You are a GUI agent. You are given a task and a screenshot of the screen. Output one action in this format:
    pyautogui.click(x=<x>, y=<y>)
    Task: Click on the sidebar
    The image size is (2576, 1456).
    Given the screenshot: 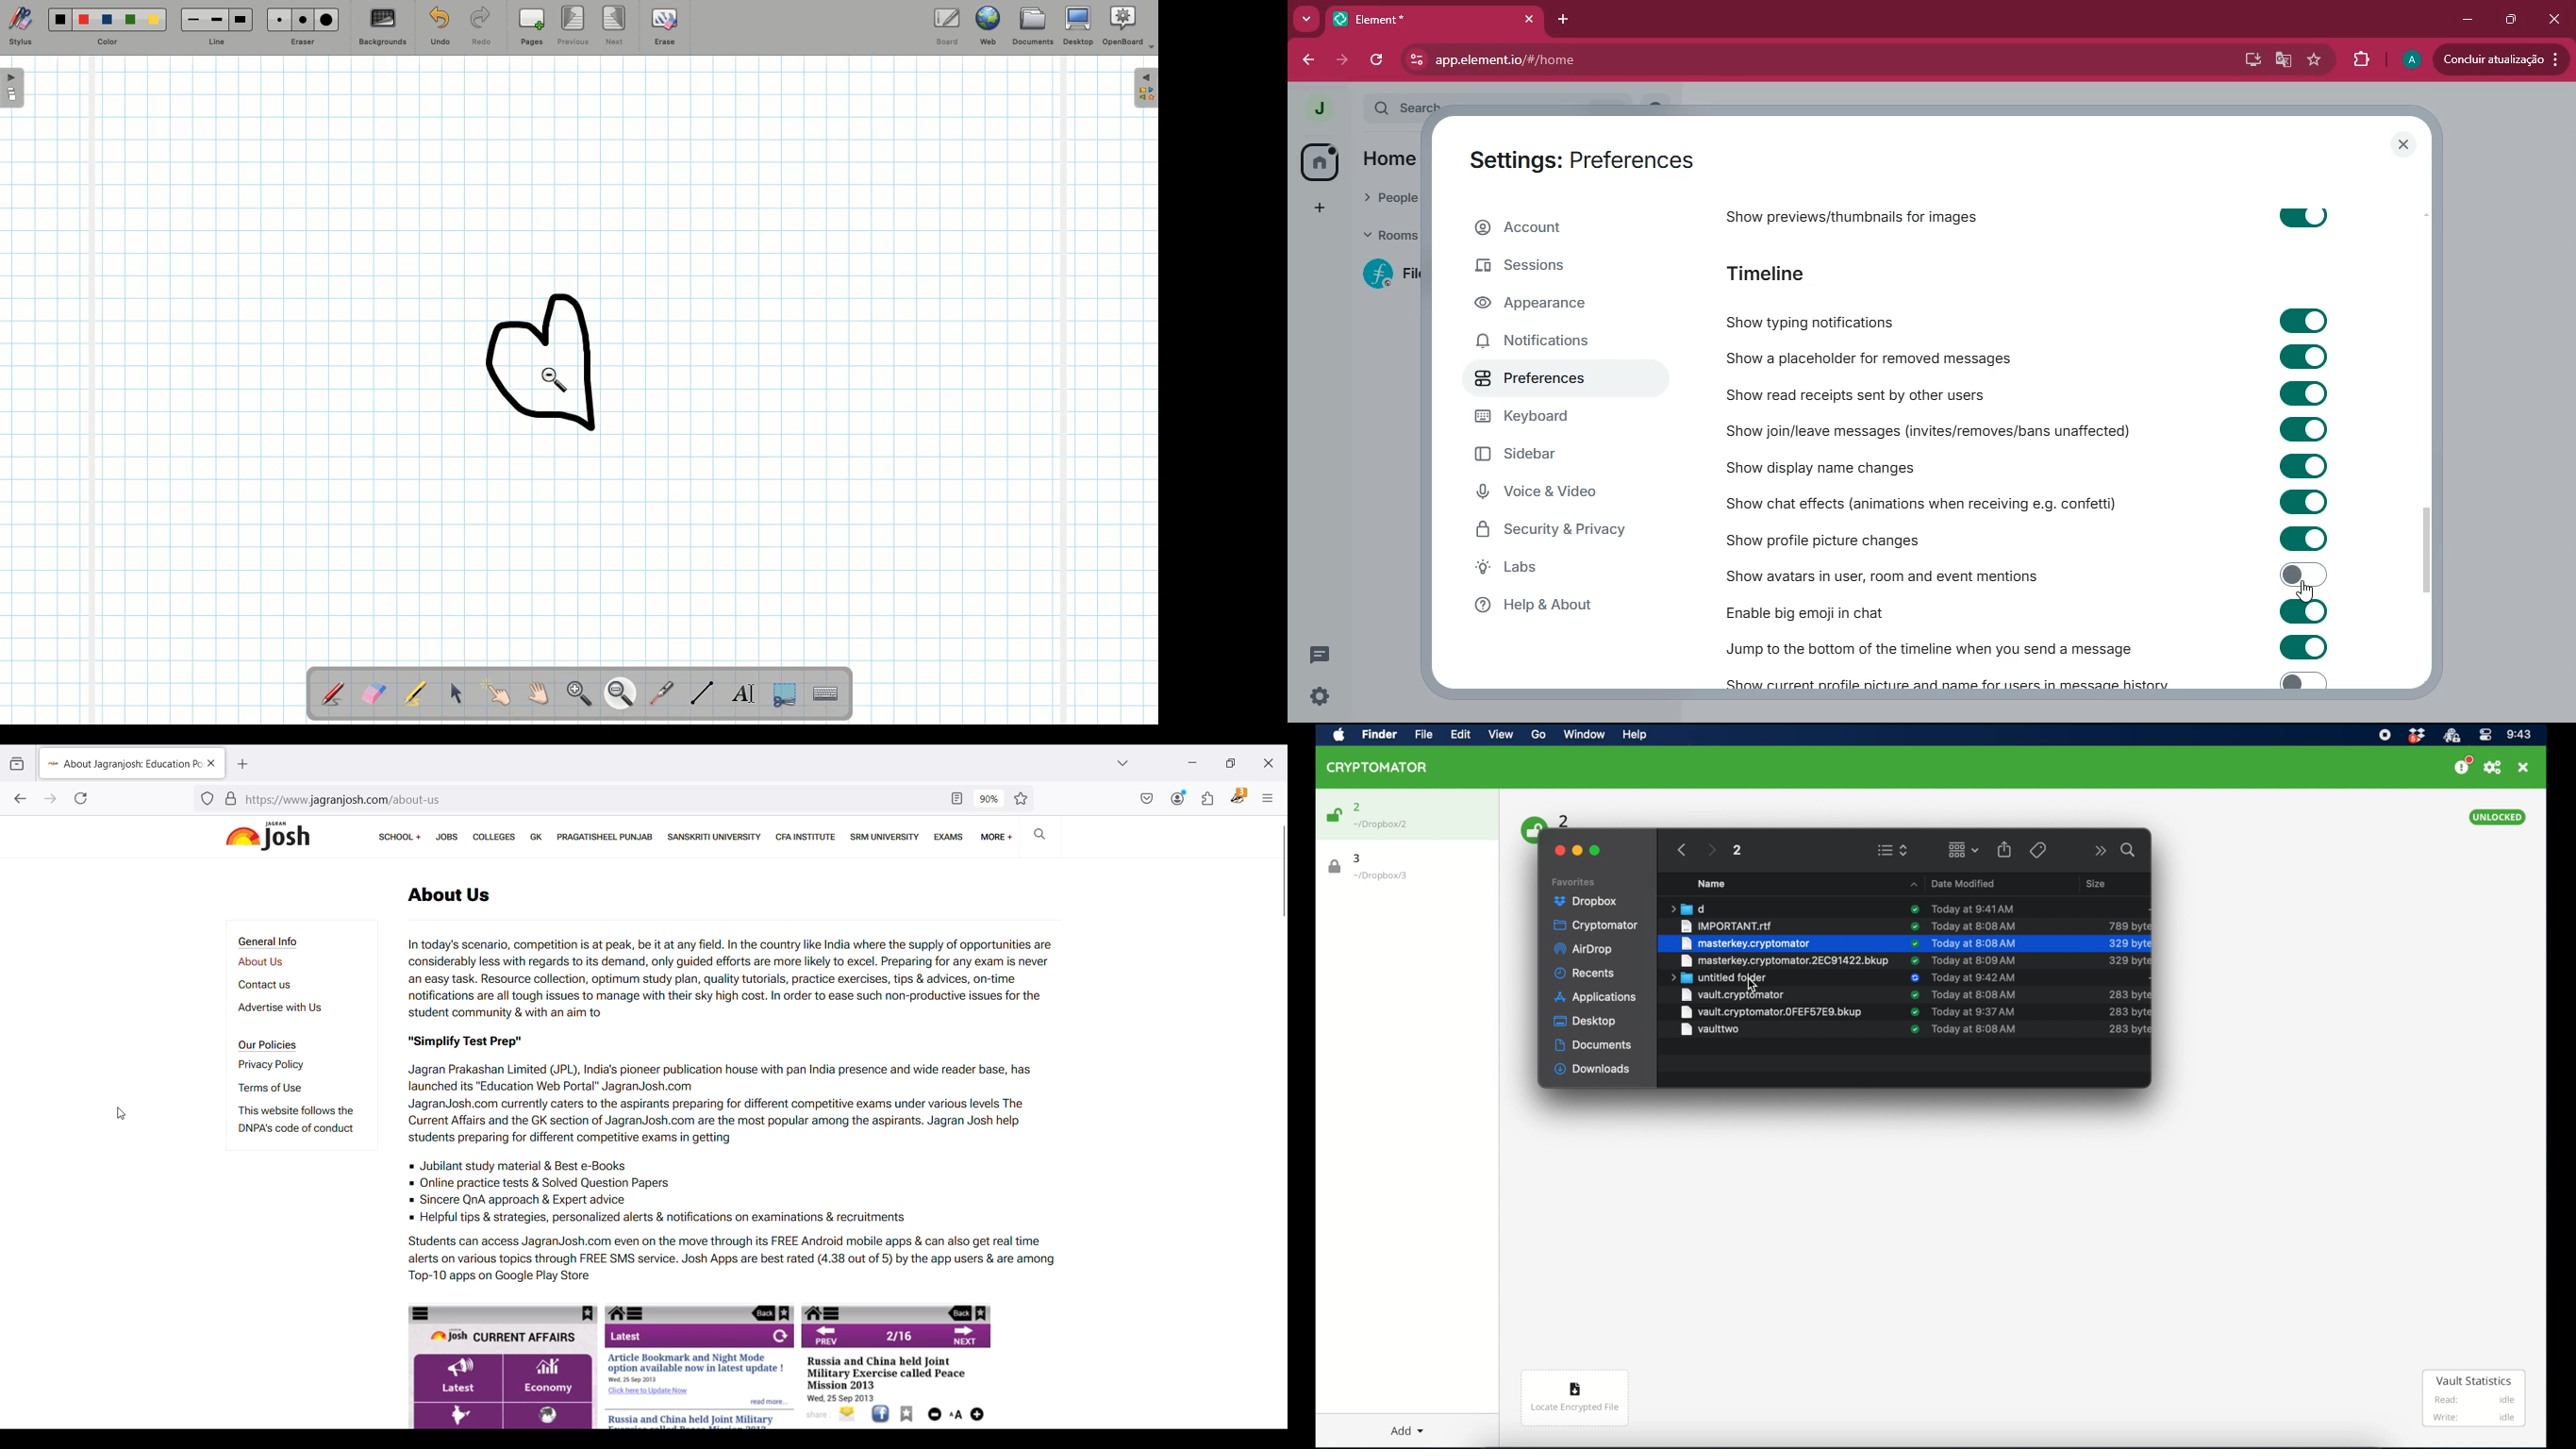 What is the action you would take?
    pyautogui.click(x=1553, y=458)
    